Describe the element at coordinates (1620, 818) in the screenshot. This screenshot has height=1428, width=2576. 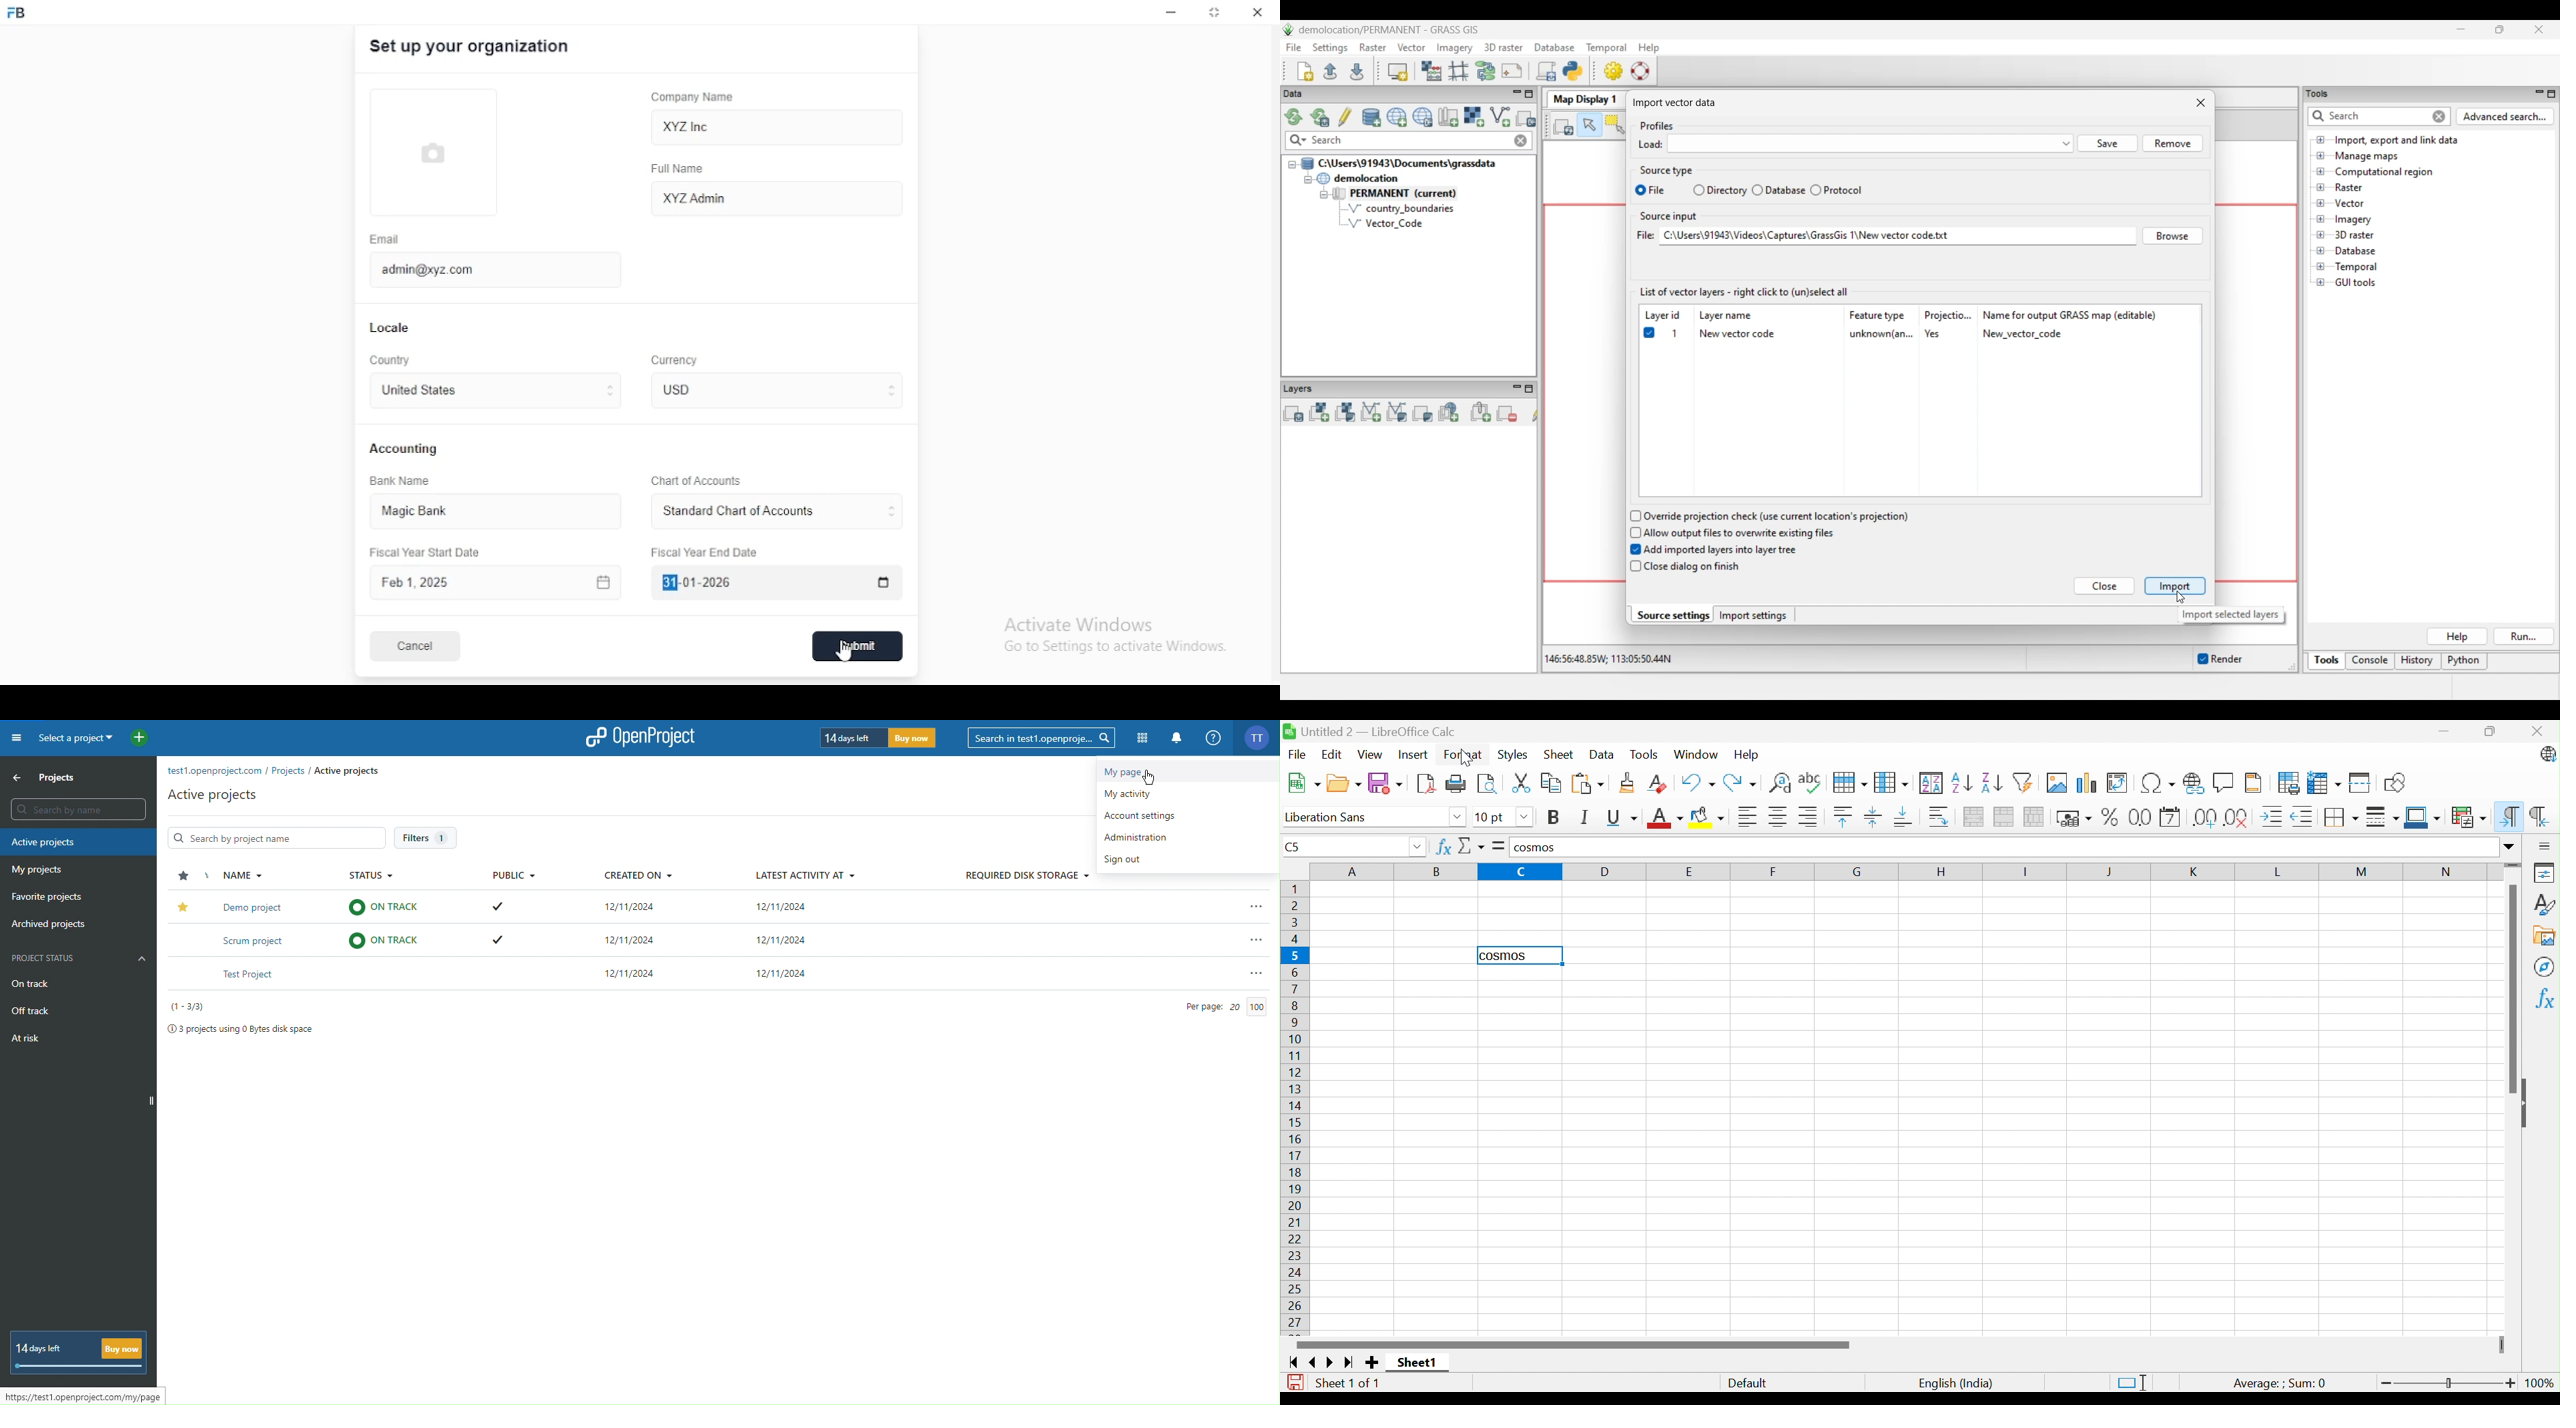
I see `Underline` at that location.